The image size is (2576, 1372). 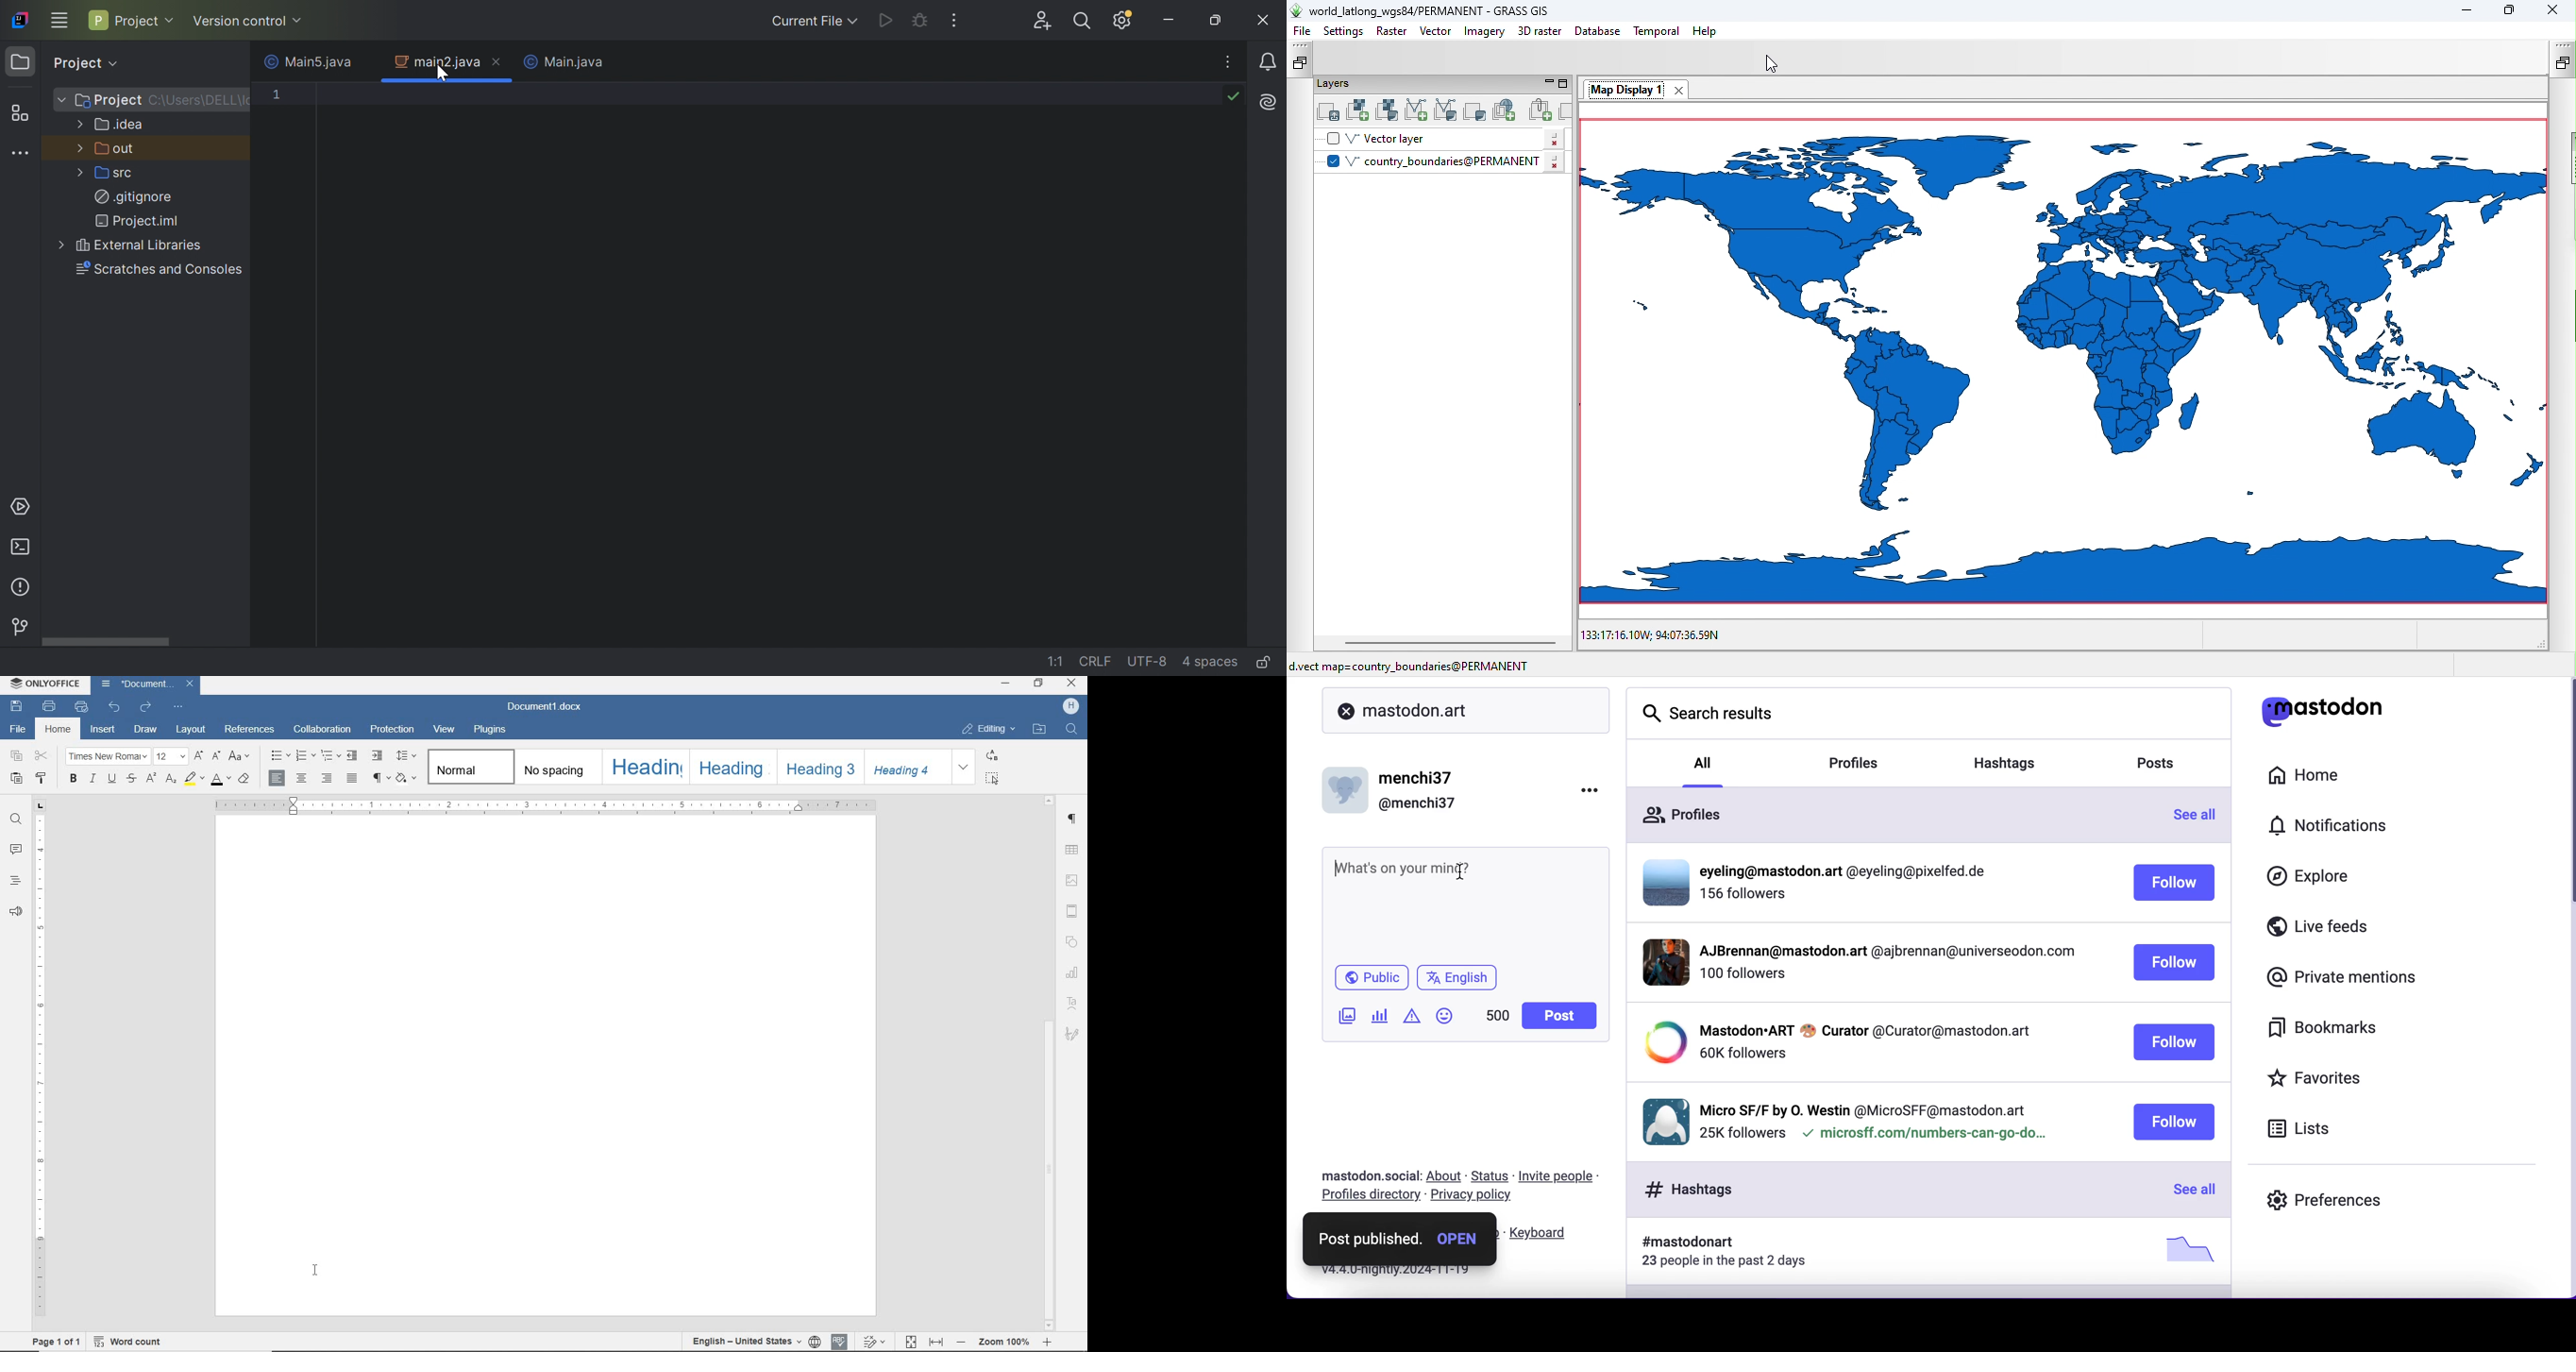 What do you see at coordinates (1005, 684) in the screenshot?
I see `minimize` at bounding box center [1005, 684].